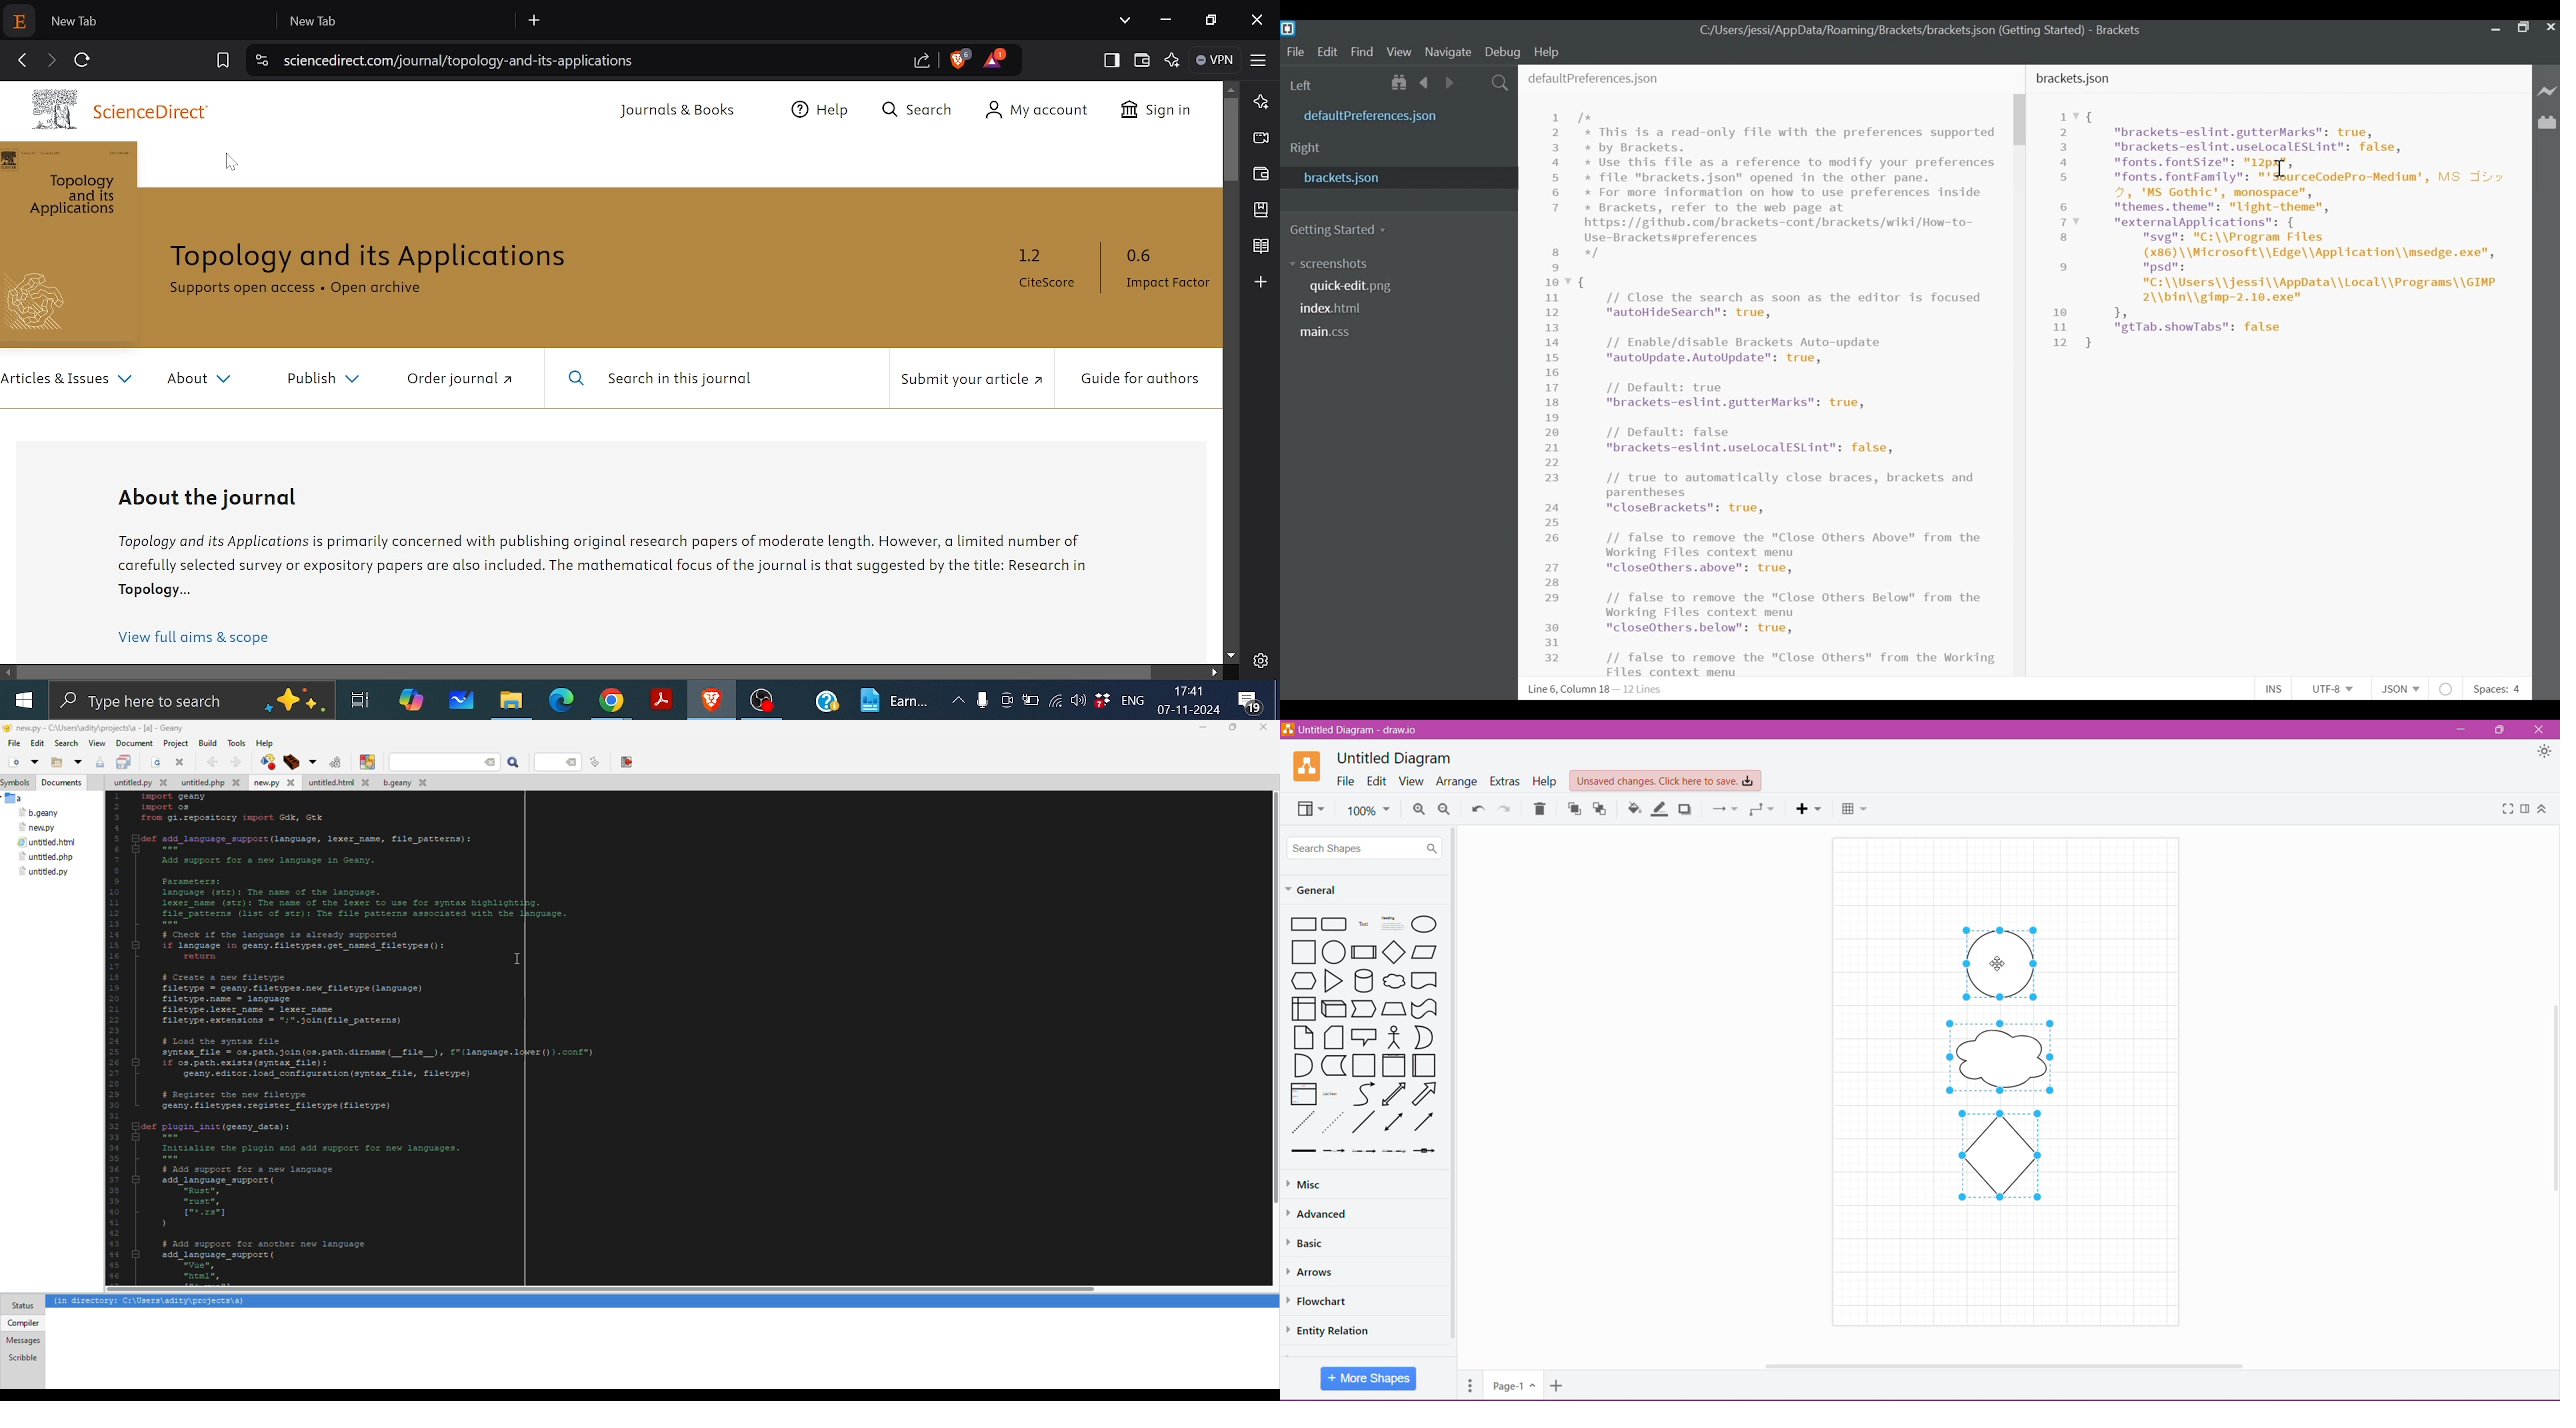  I want to click on Chrome, so click(611, 702).